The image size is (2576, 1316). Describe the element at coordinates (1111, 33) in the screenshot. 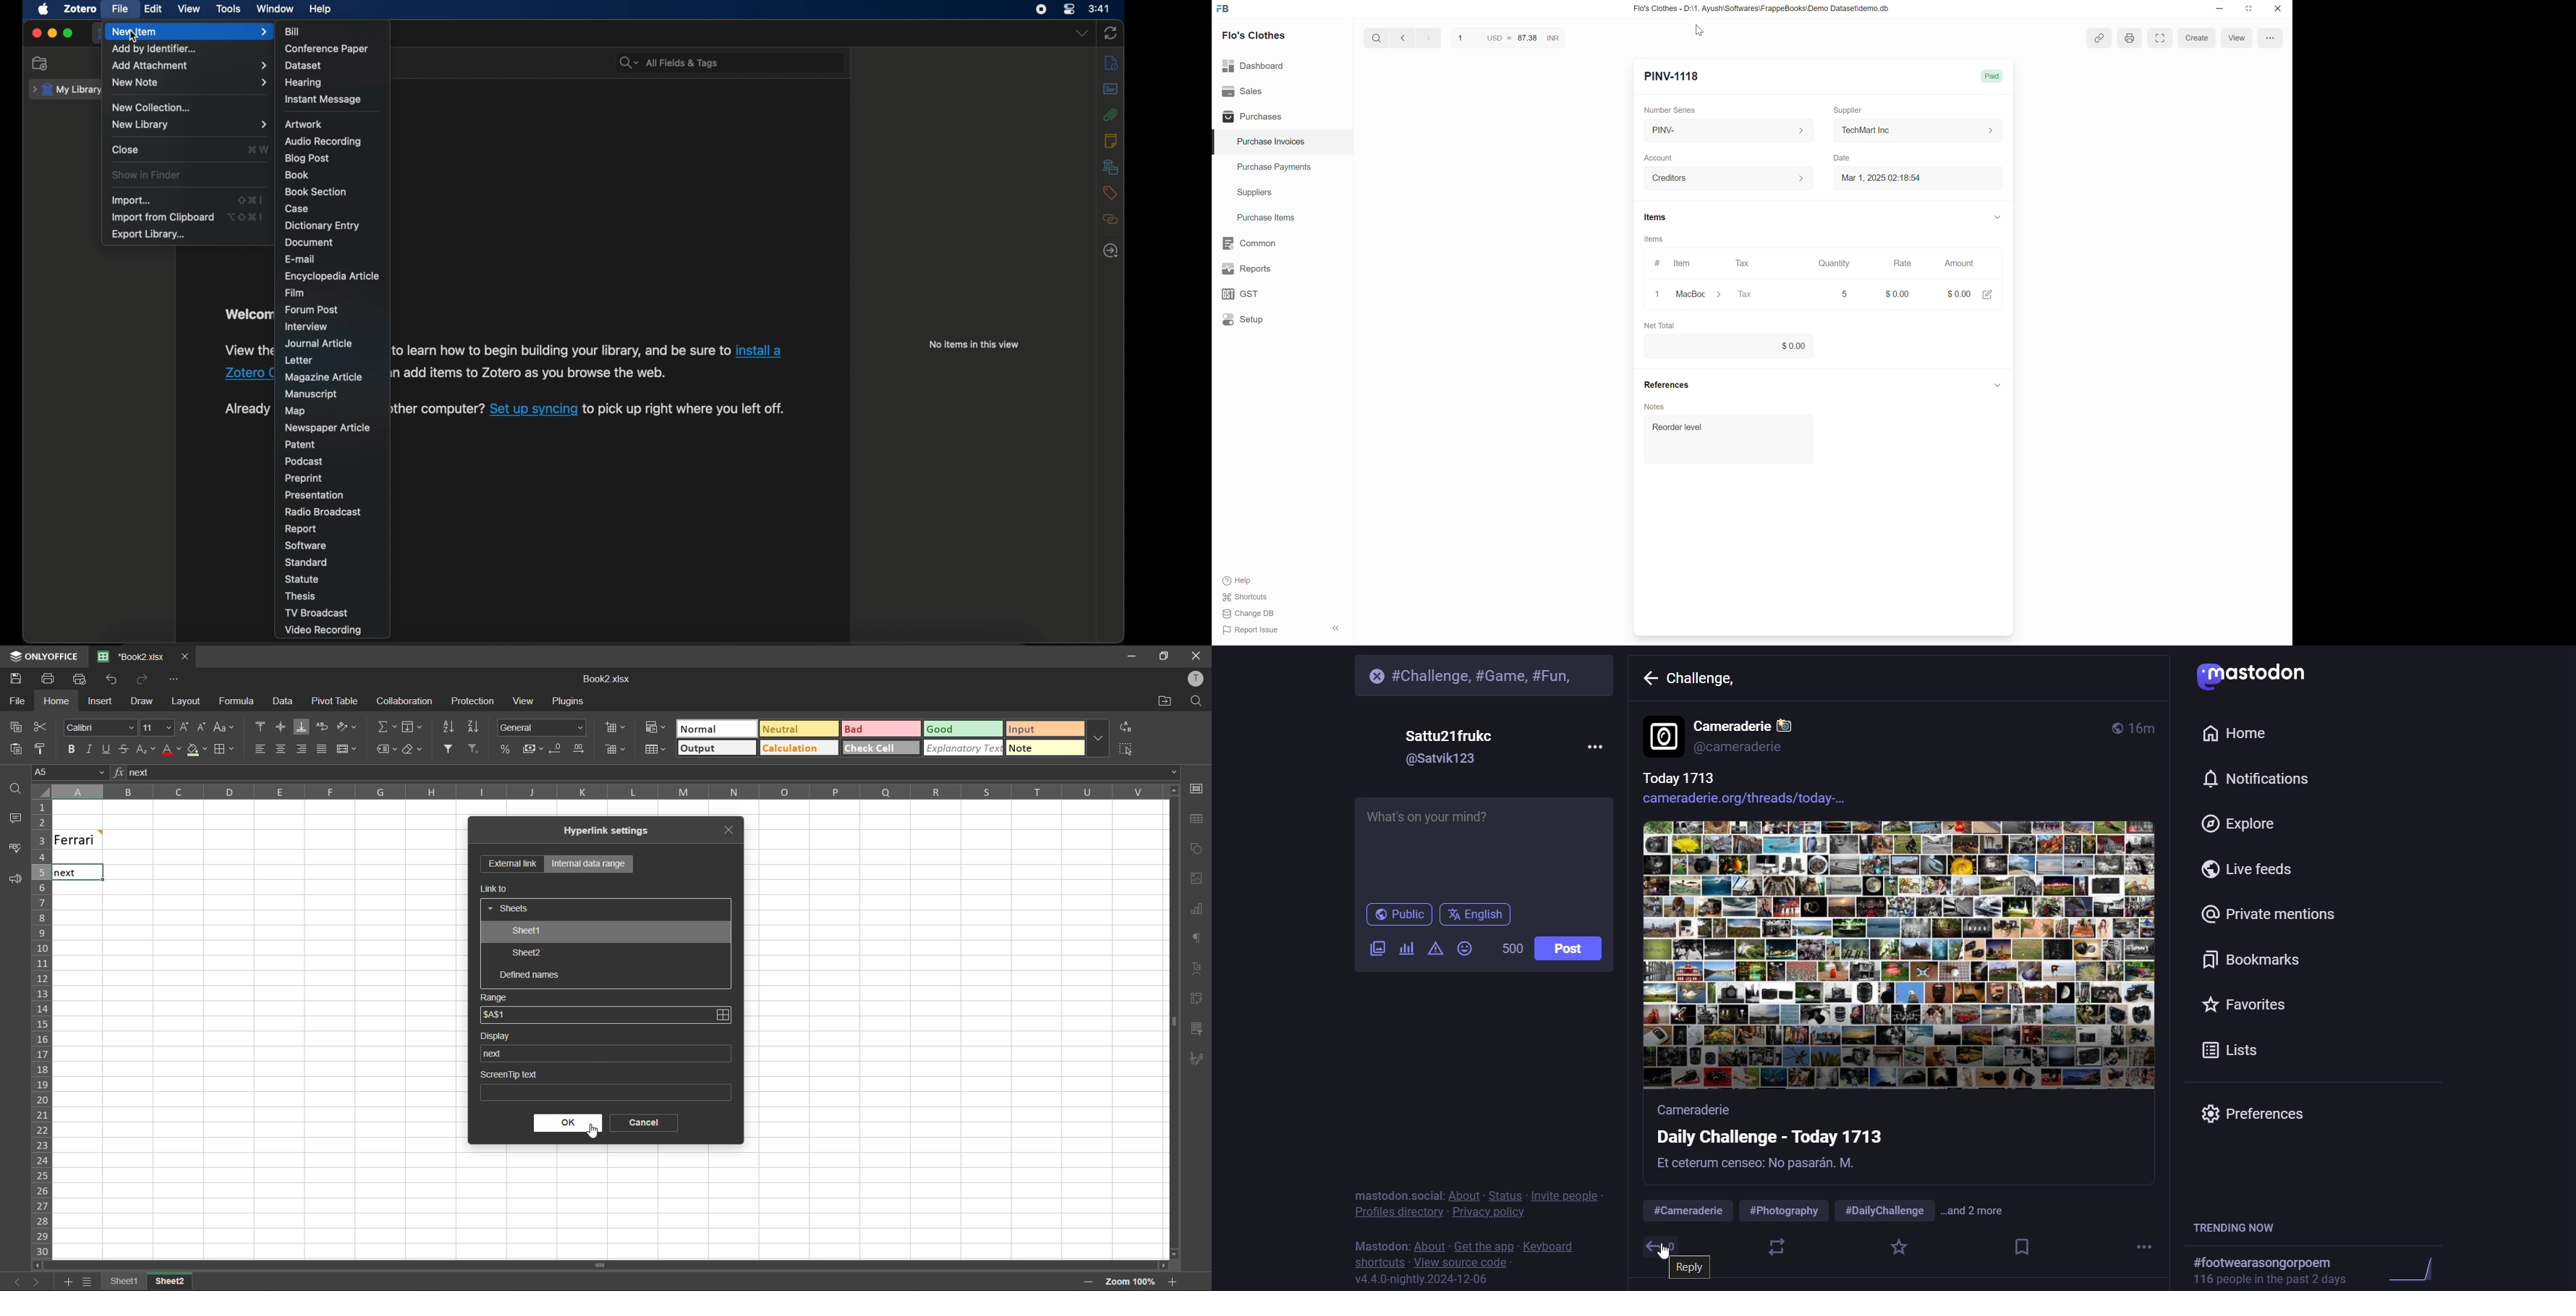

I see `sync` at that location.